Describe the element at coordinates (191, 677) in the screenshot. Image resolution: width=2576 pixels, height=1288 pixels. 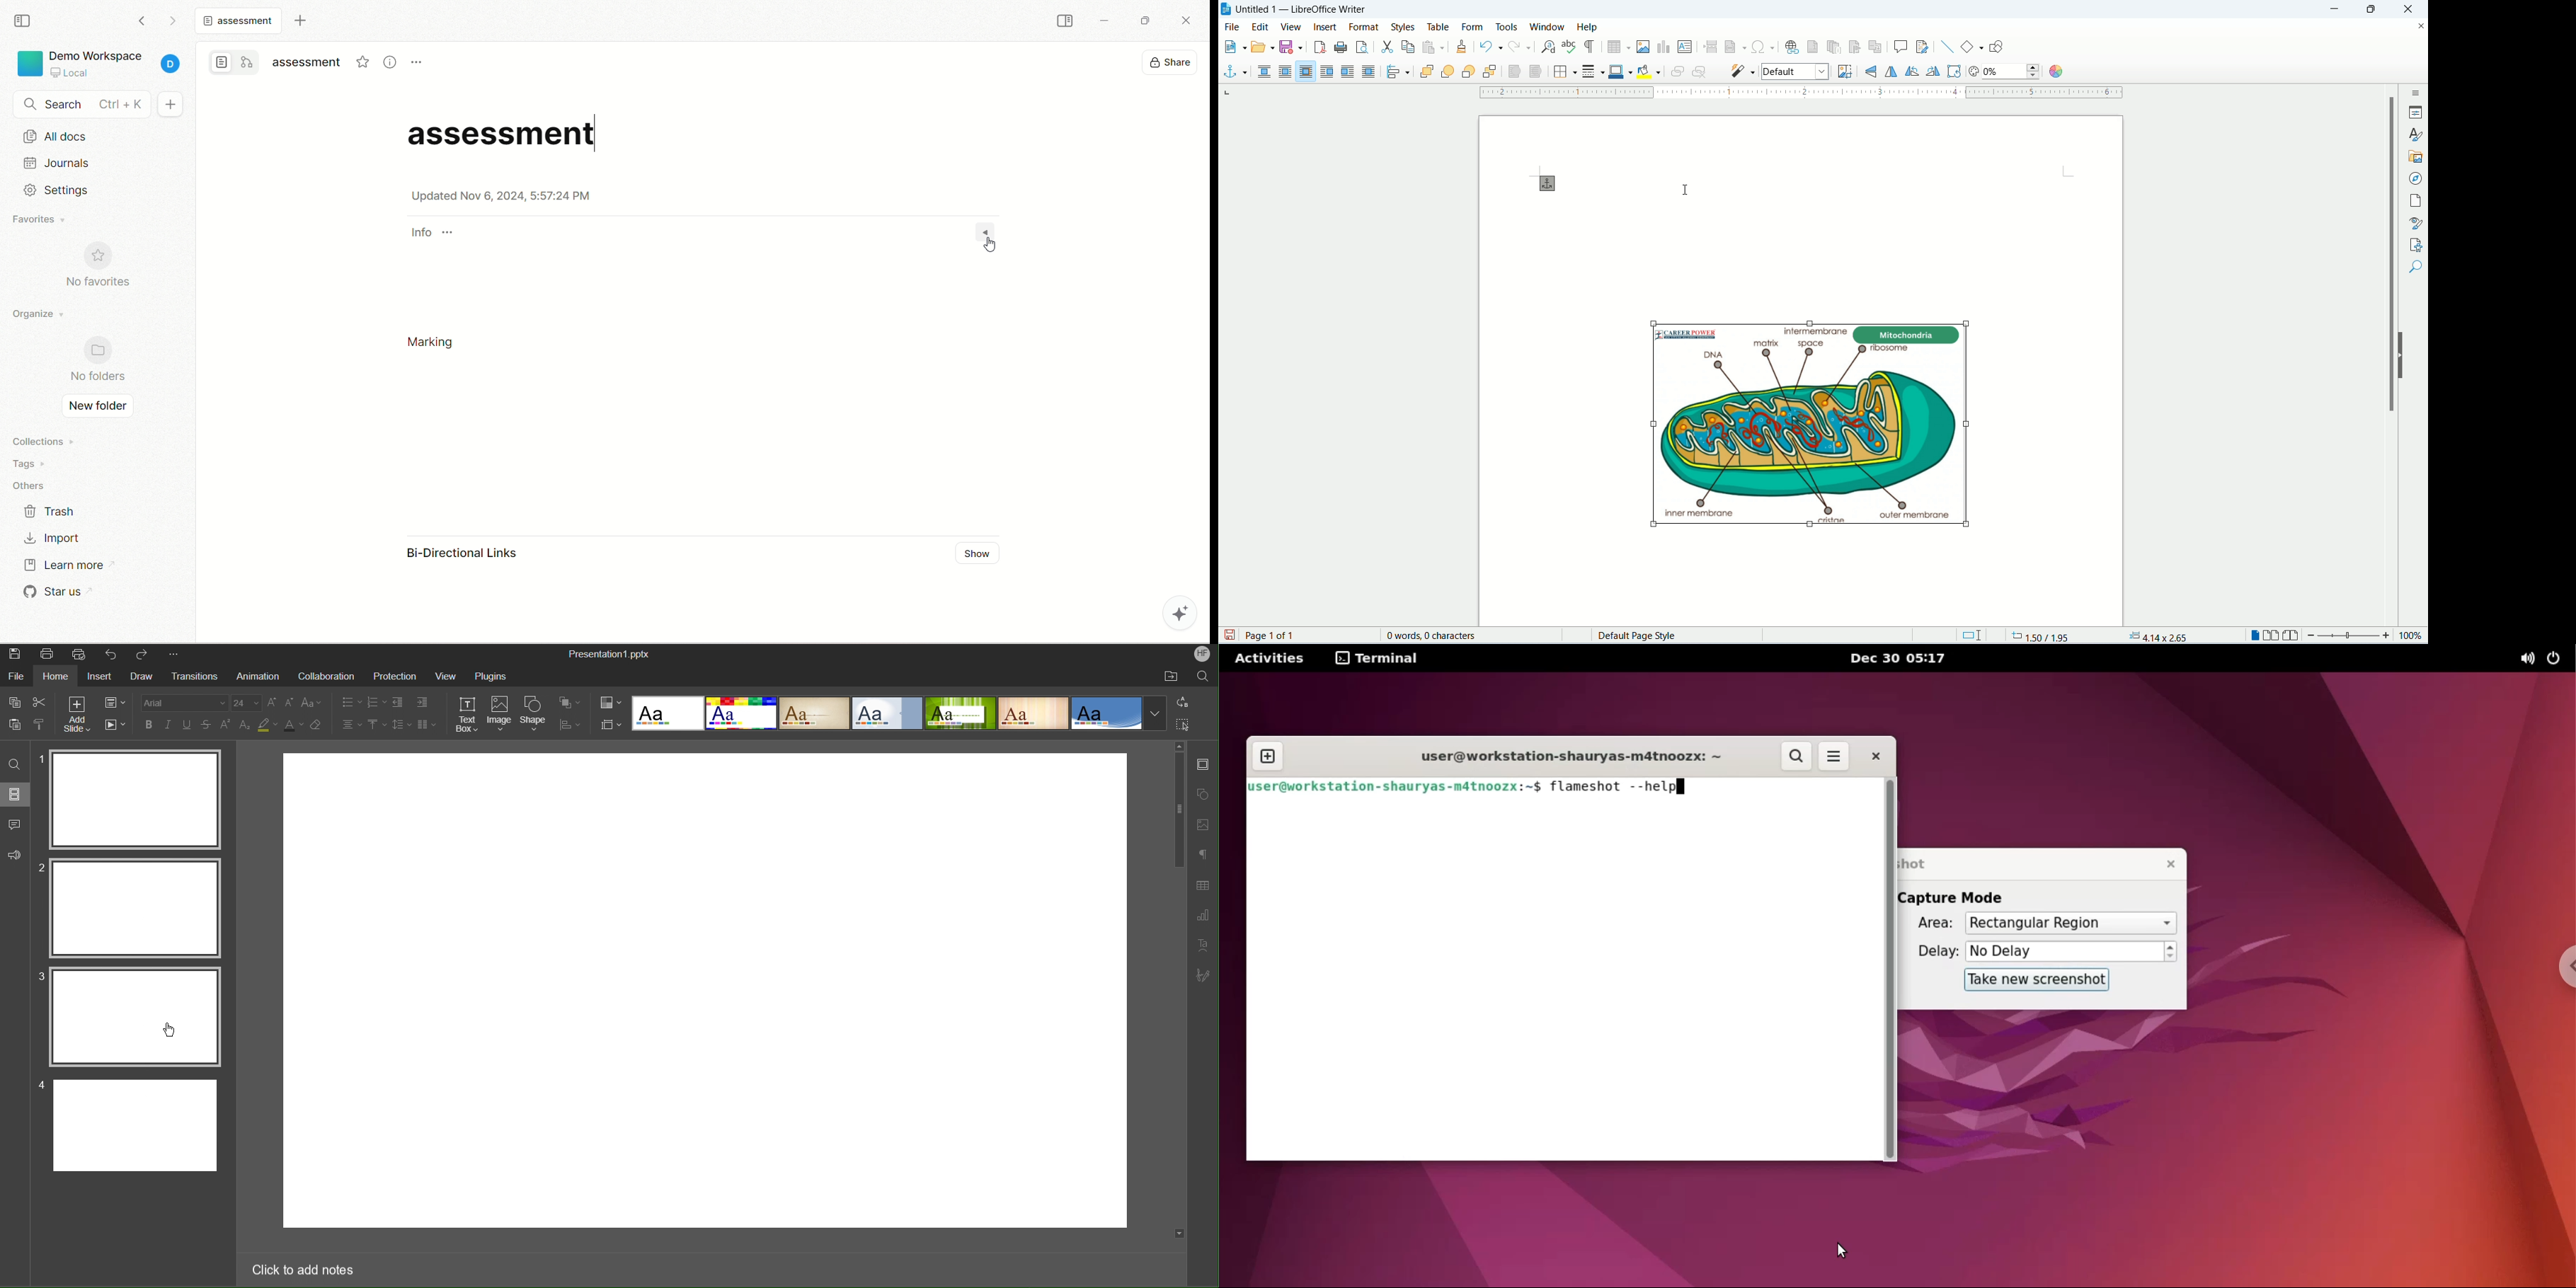
I see `Transition` at that location.